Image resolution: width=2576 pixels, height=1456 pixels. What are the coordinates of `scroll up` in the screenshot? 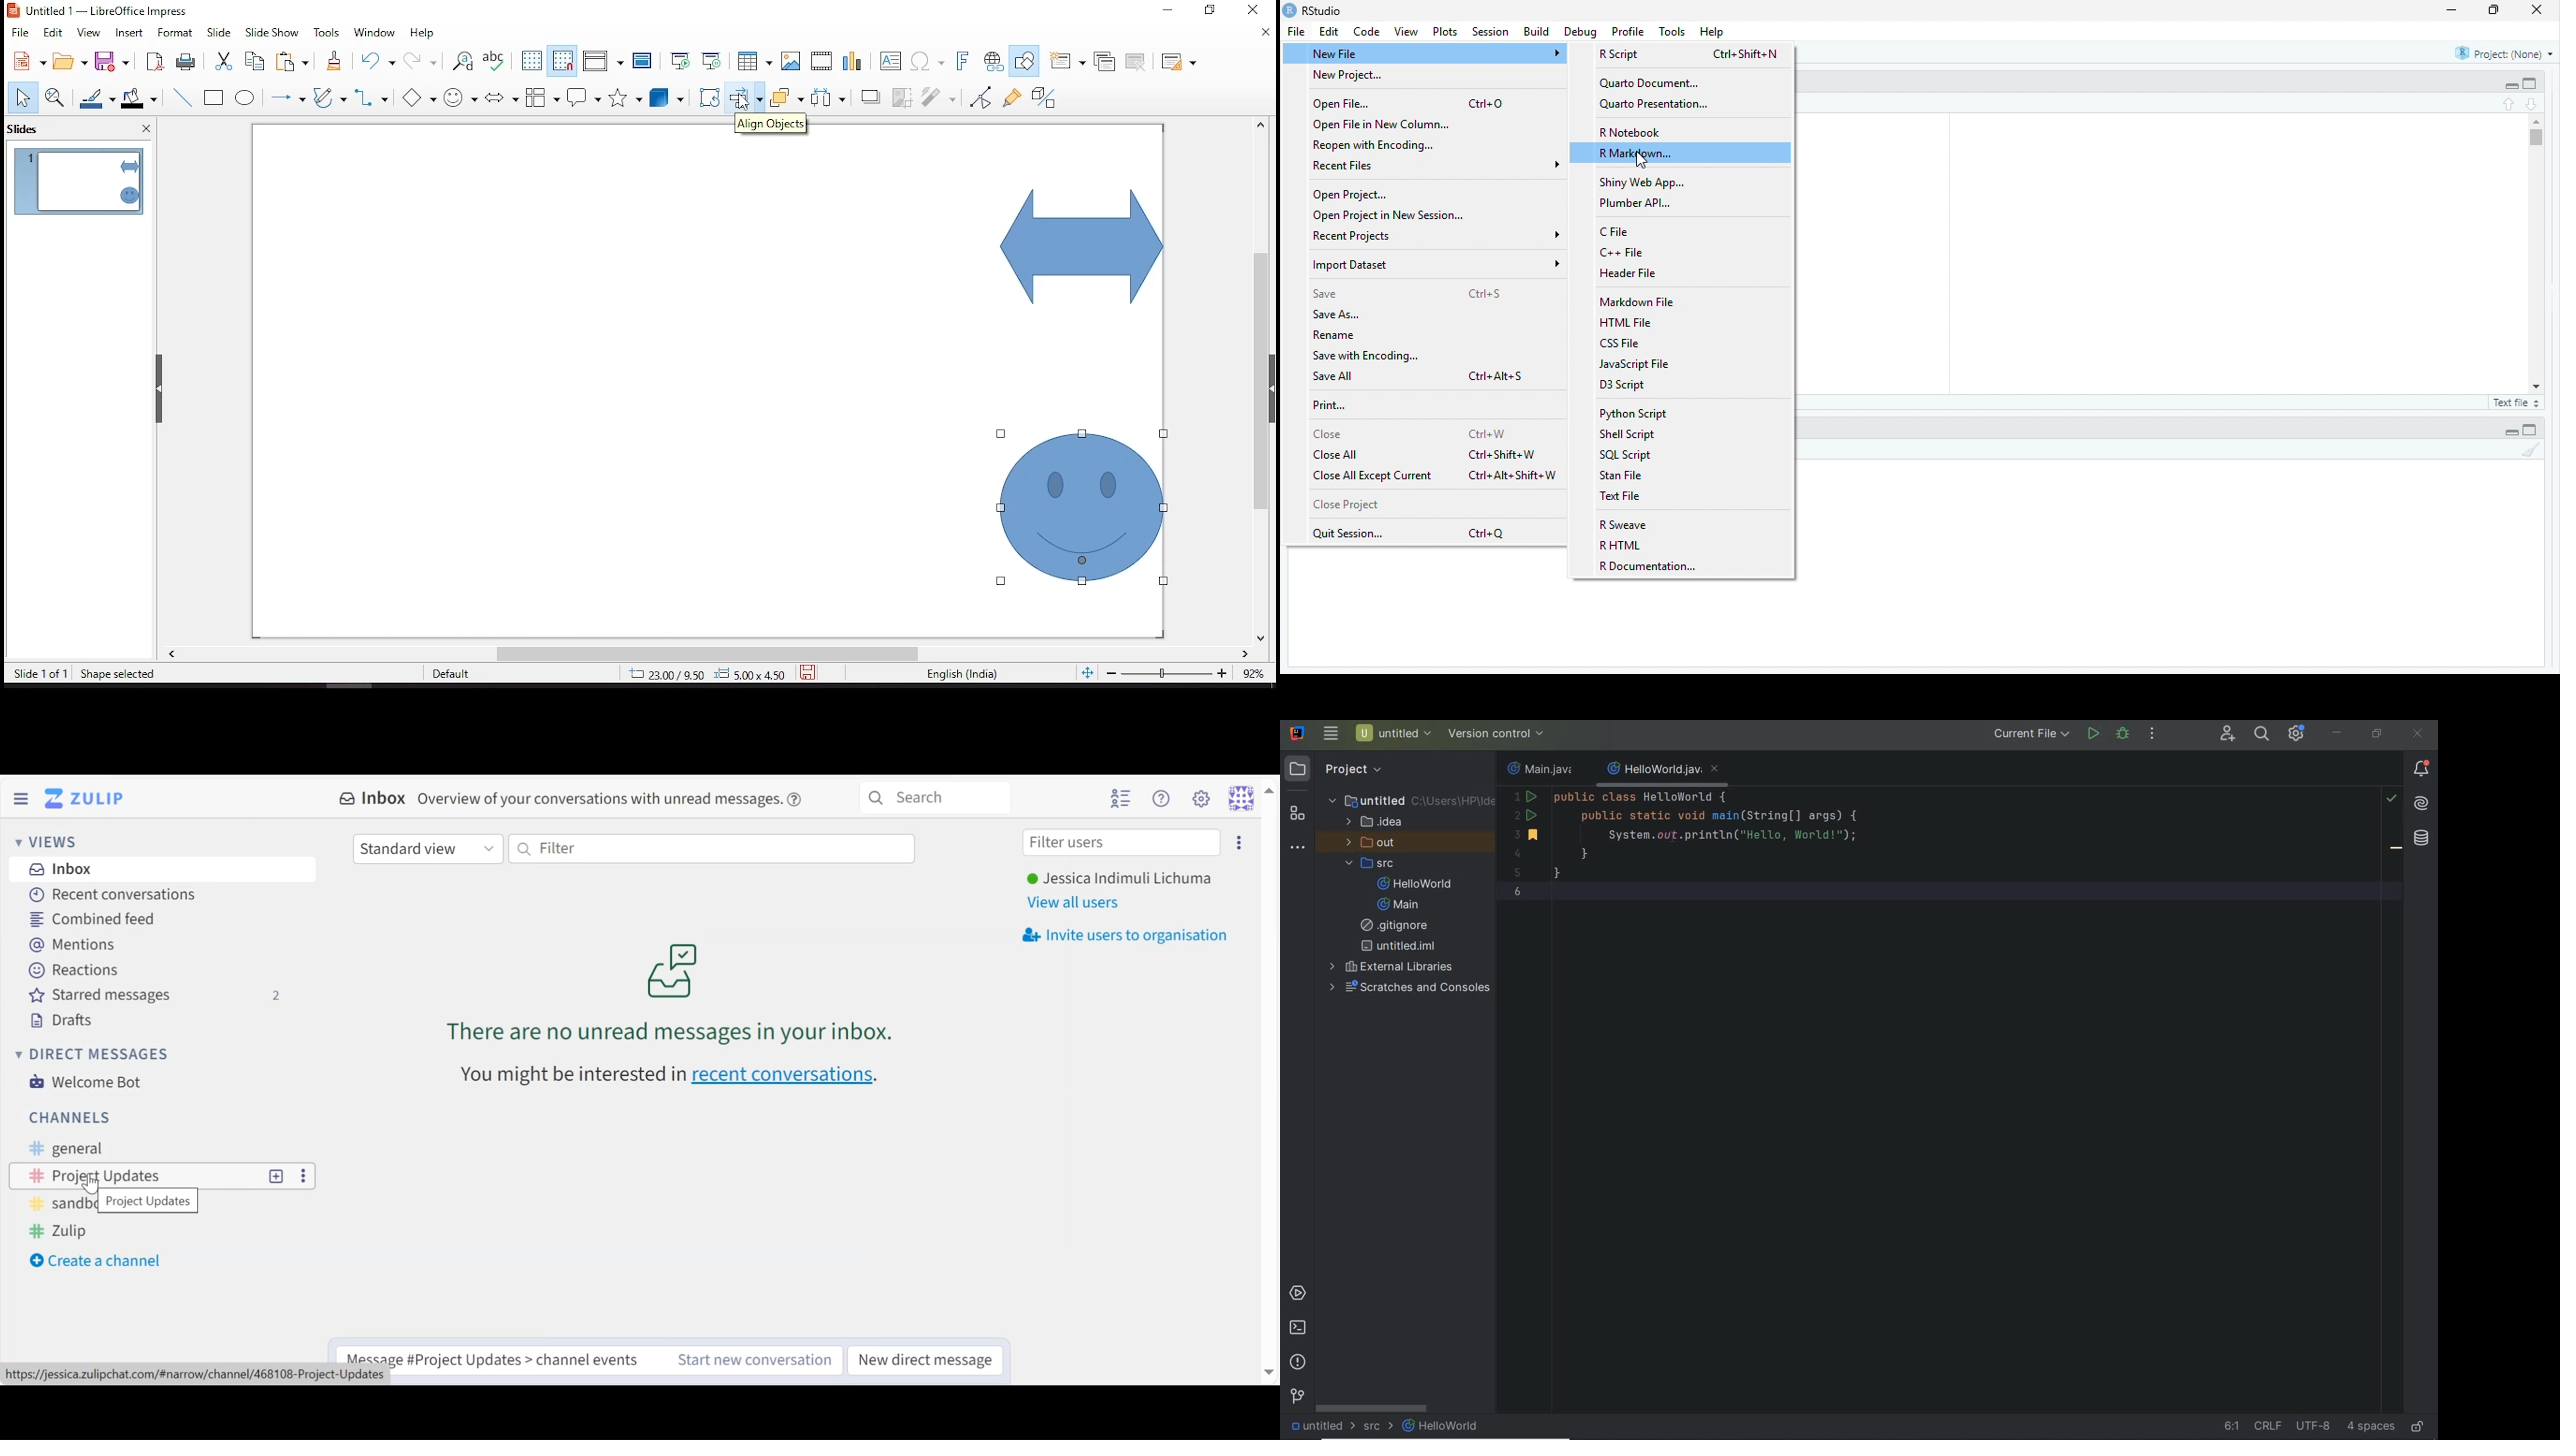 It's located at (2538, 122).